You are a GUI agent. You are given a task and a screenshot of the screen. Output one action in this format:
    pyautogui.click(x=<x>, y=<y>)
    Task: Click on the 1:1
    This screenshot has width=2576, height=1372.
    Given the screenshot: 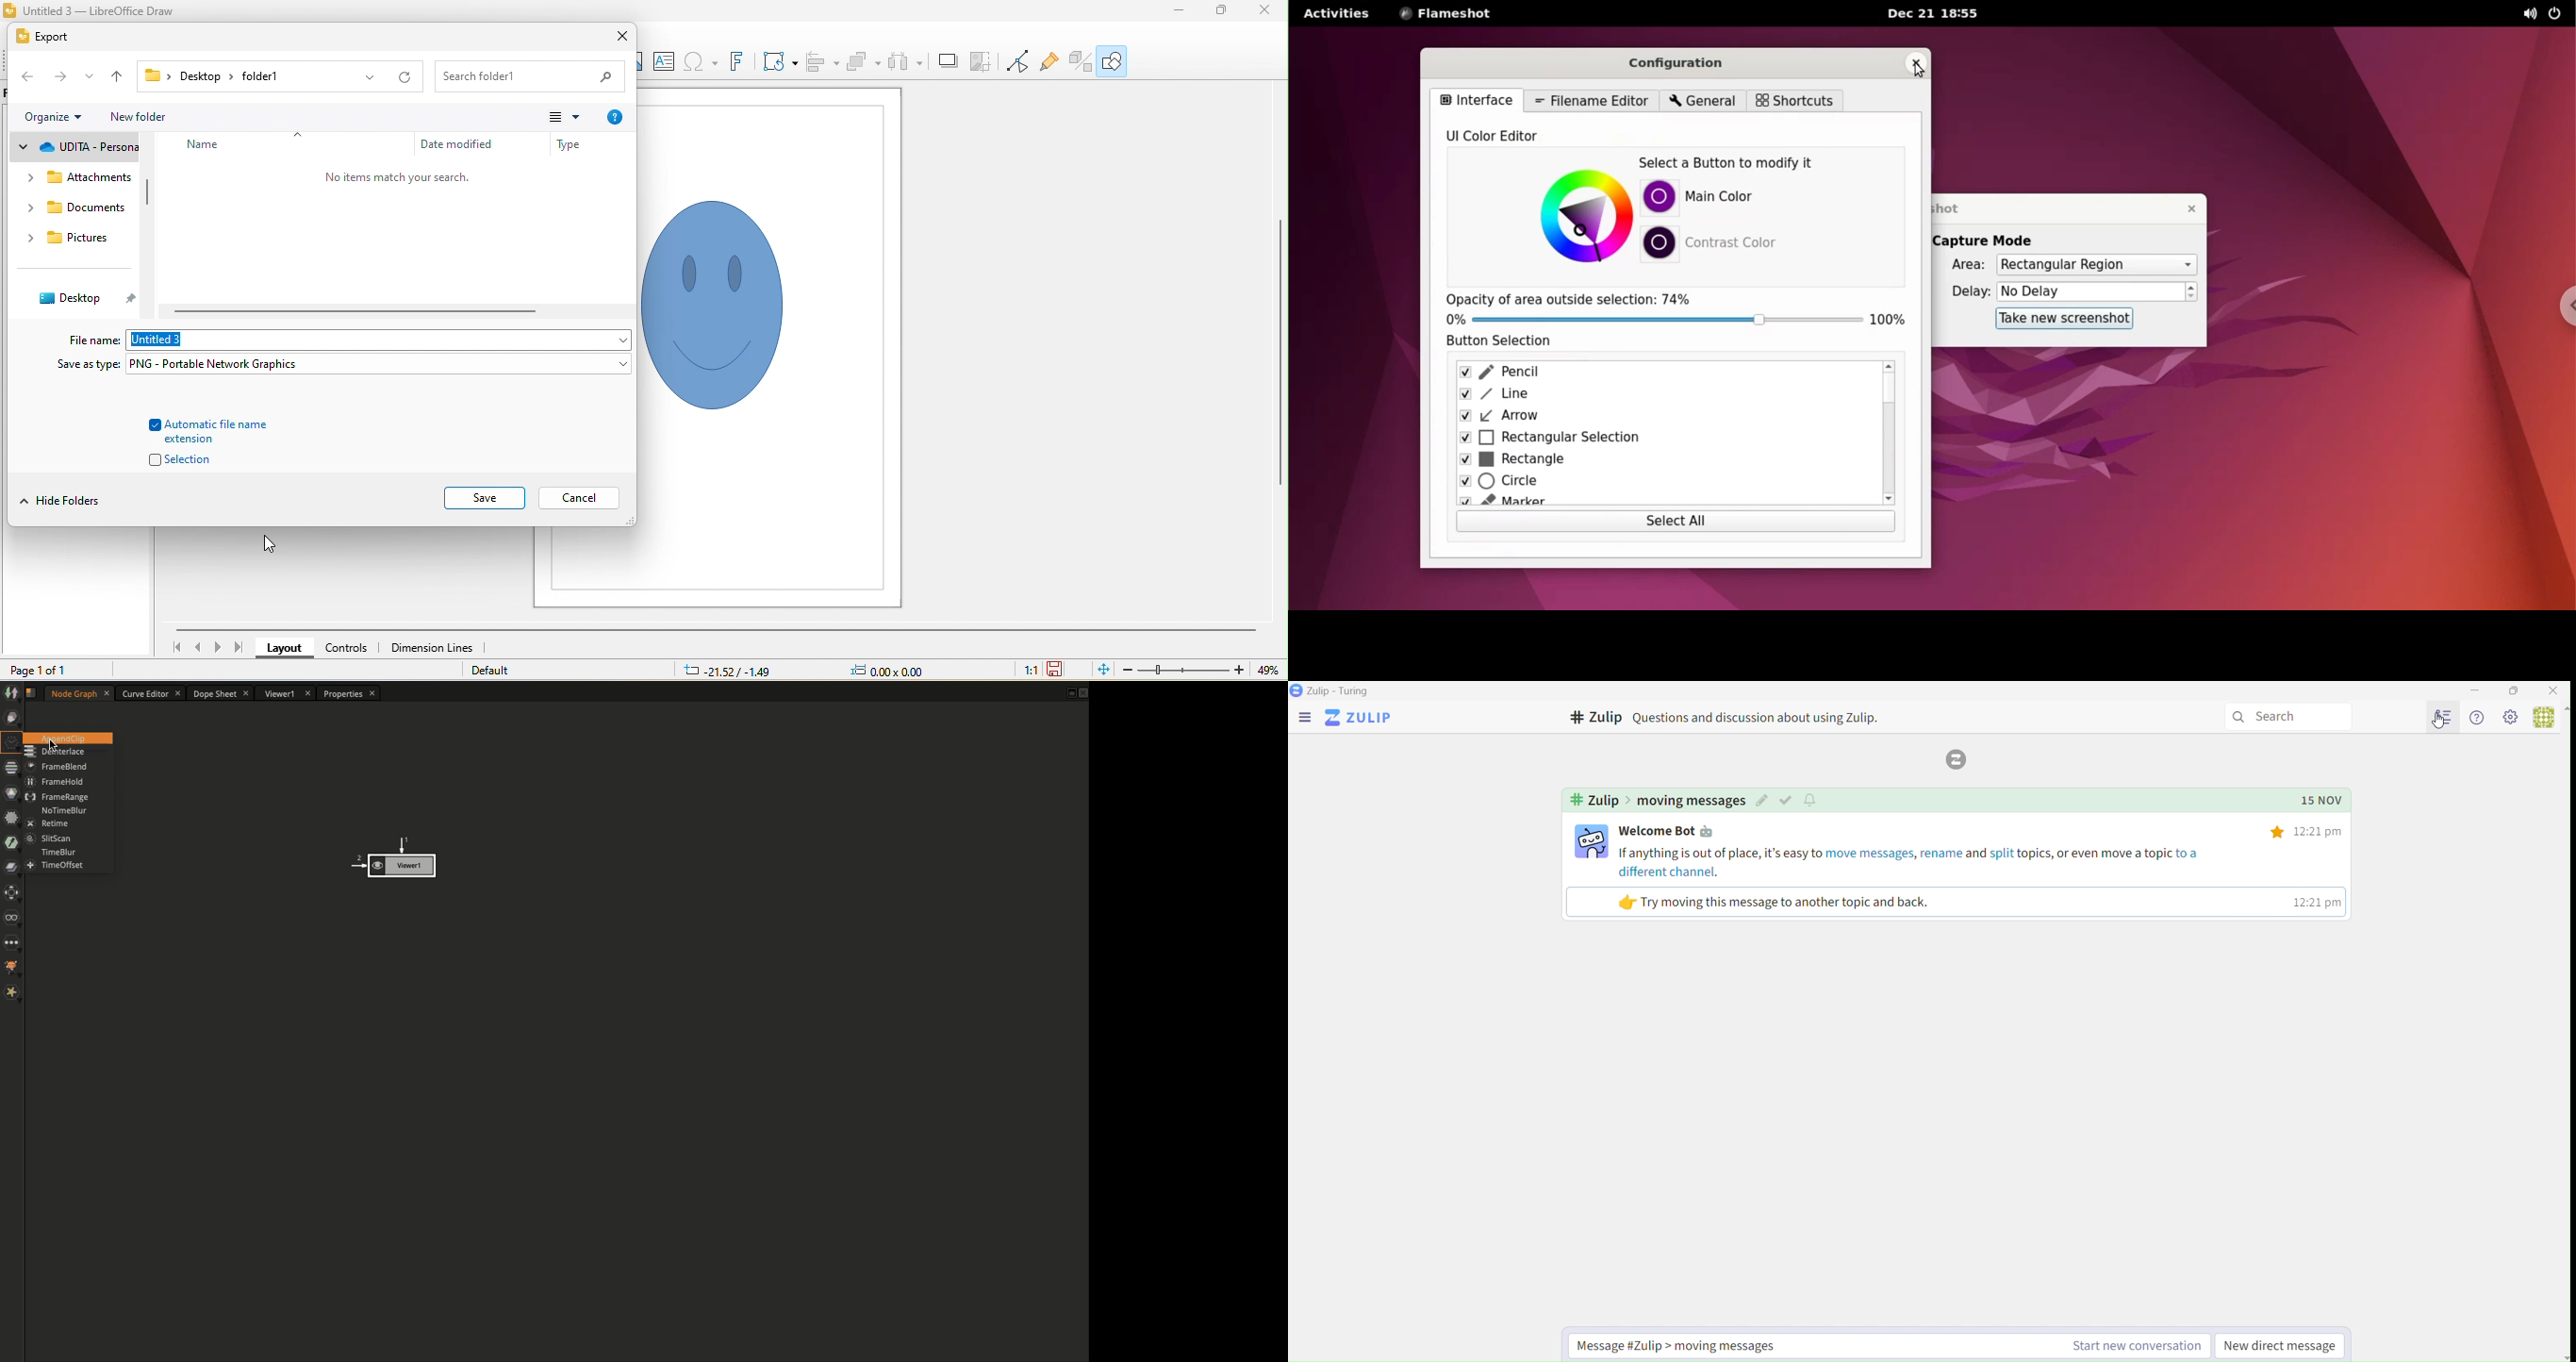 What is the action you would take?
    pyautogui.click(x=1030, y=669)
    